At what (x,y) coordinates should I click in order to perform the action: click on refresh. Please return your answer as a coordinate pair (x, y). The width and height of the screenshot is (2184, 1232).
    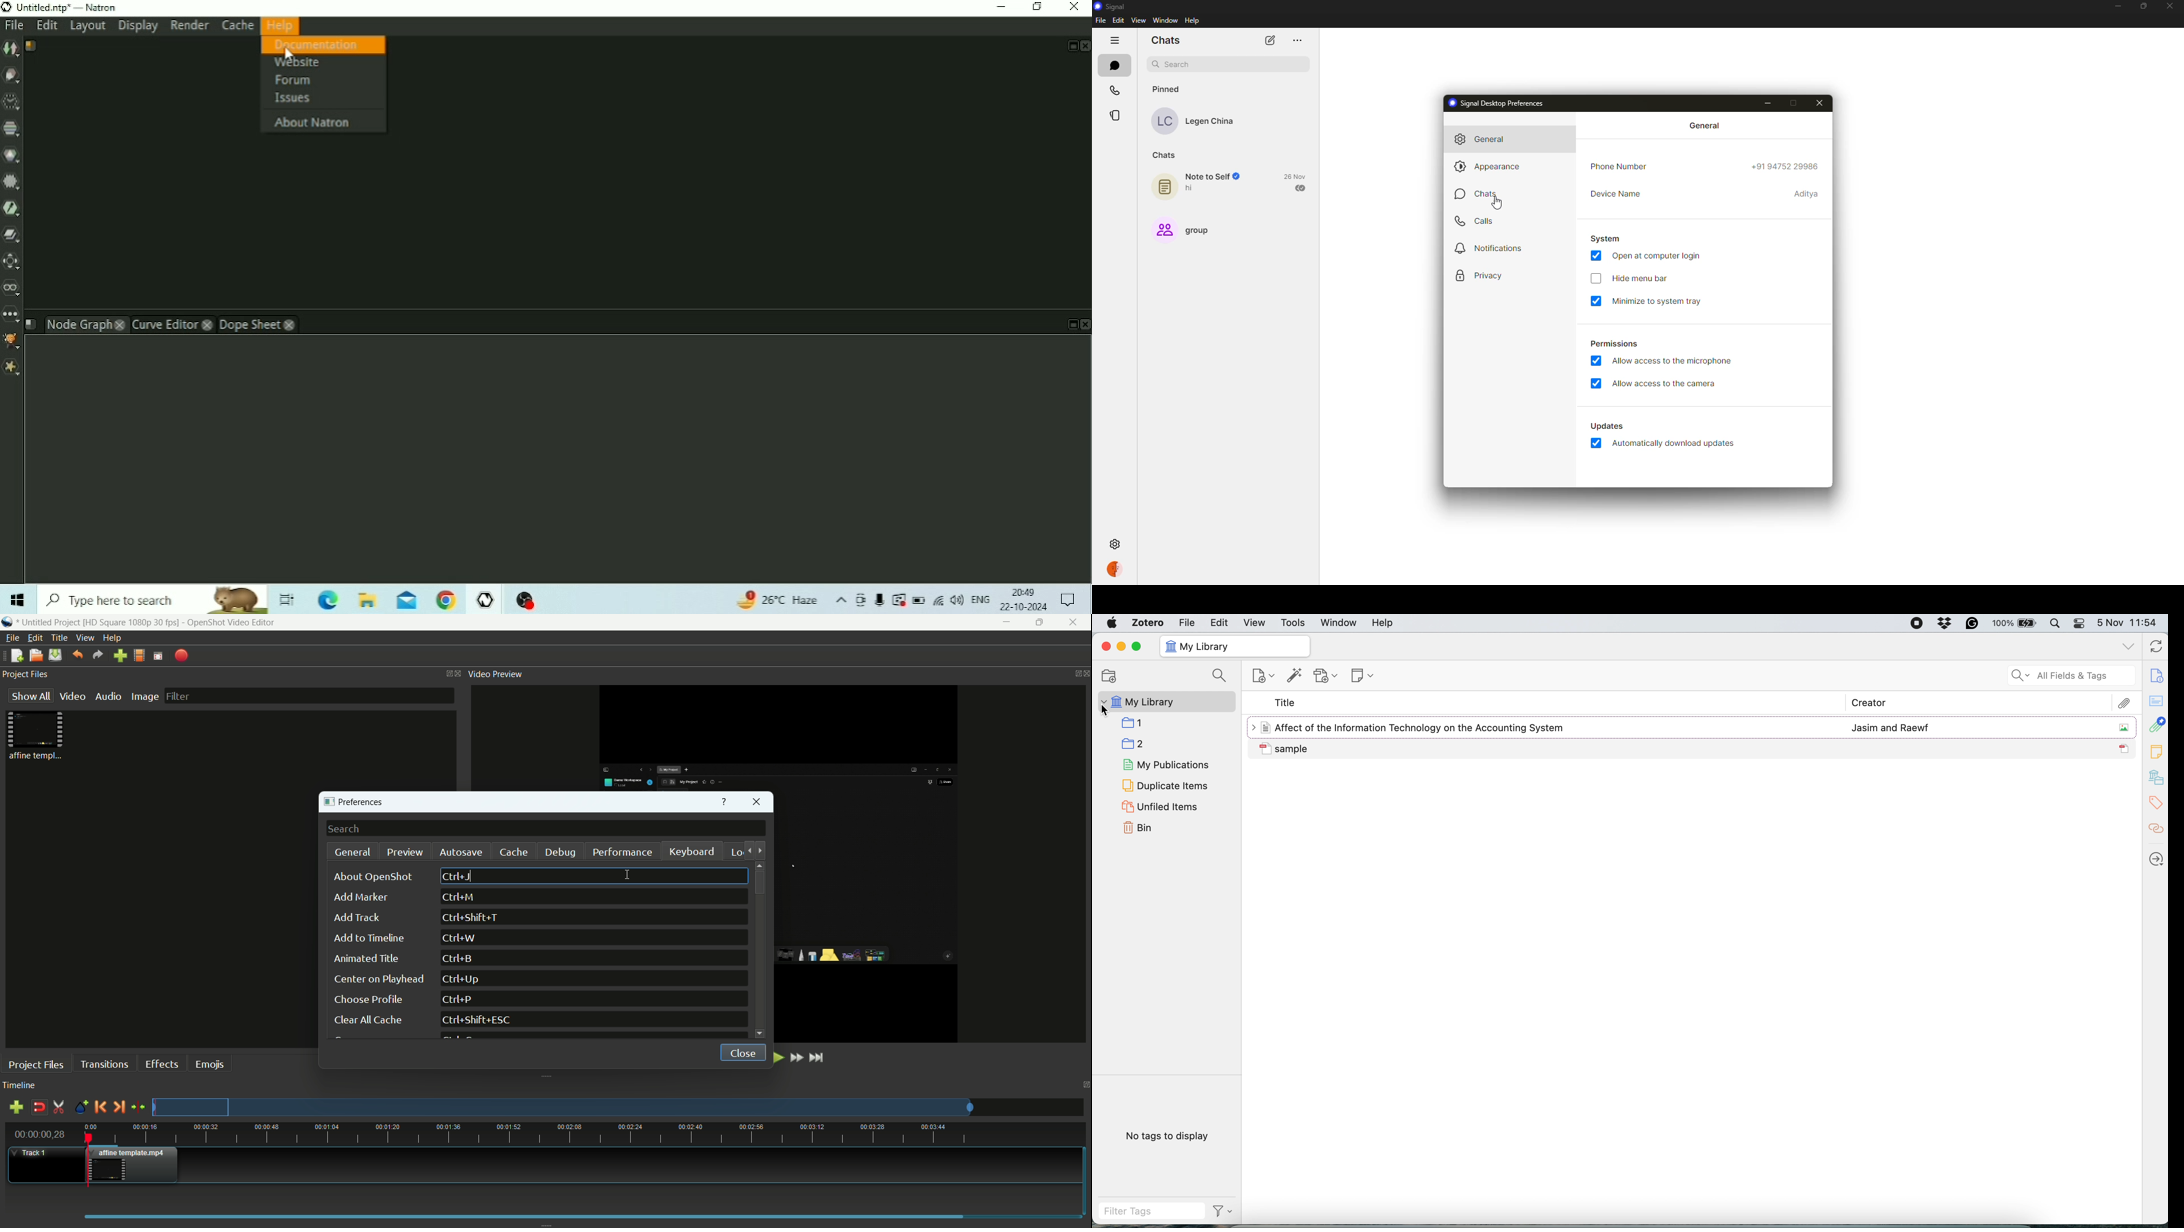
    Looking at the image, I should click on (2155, 646).